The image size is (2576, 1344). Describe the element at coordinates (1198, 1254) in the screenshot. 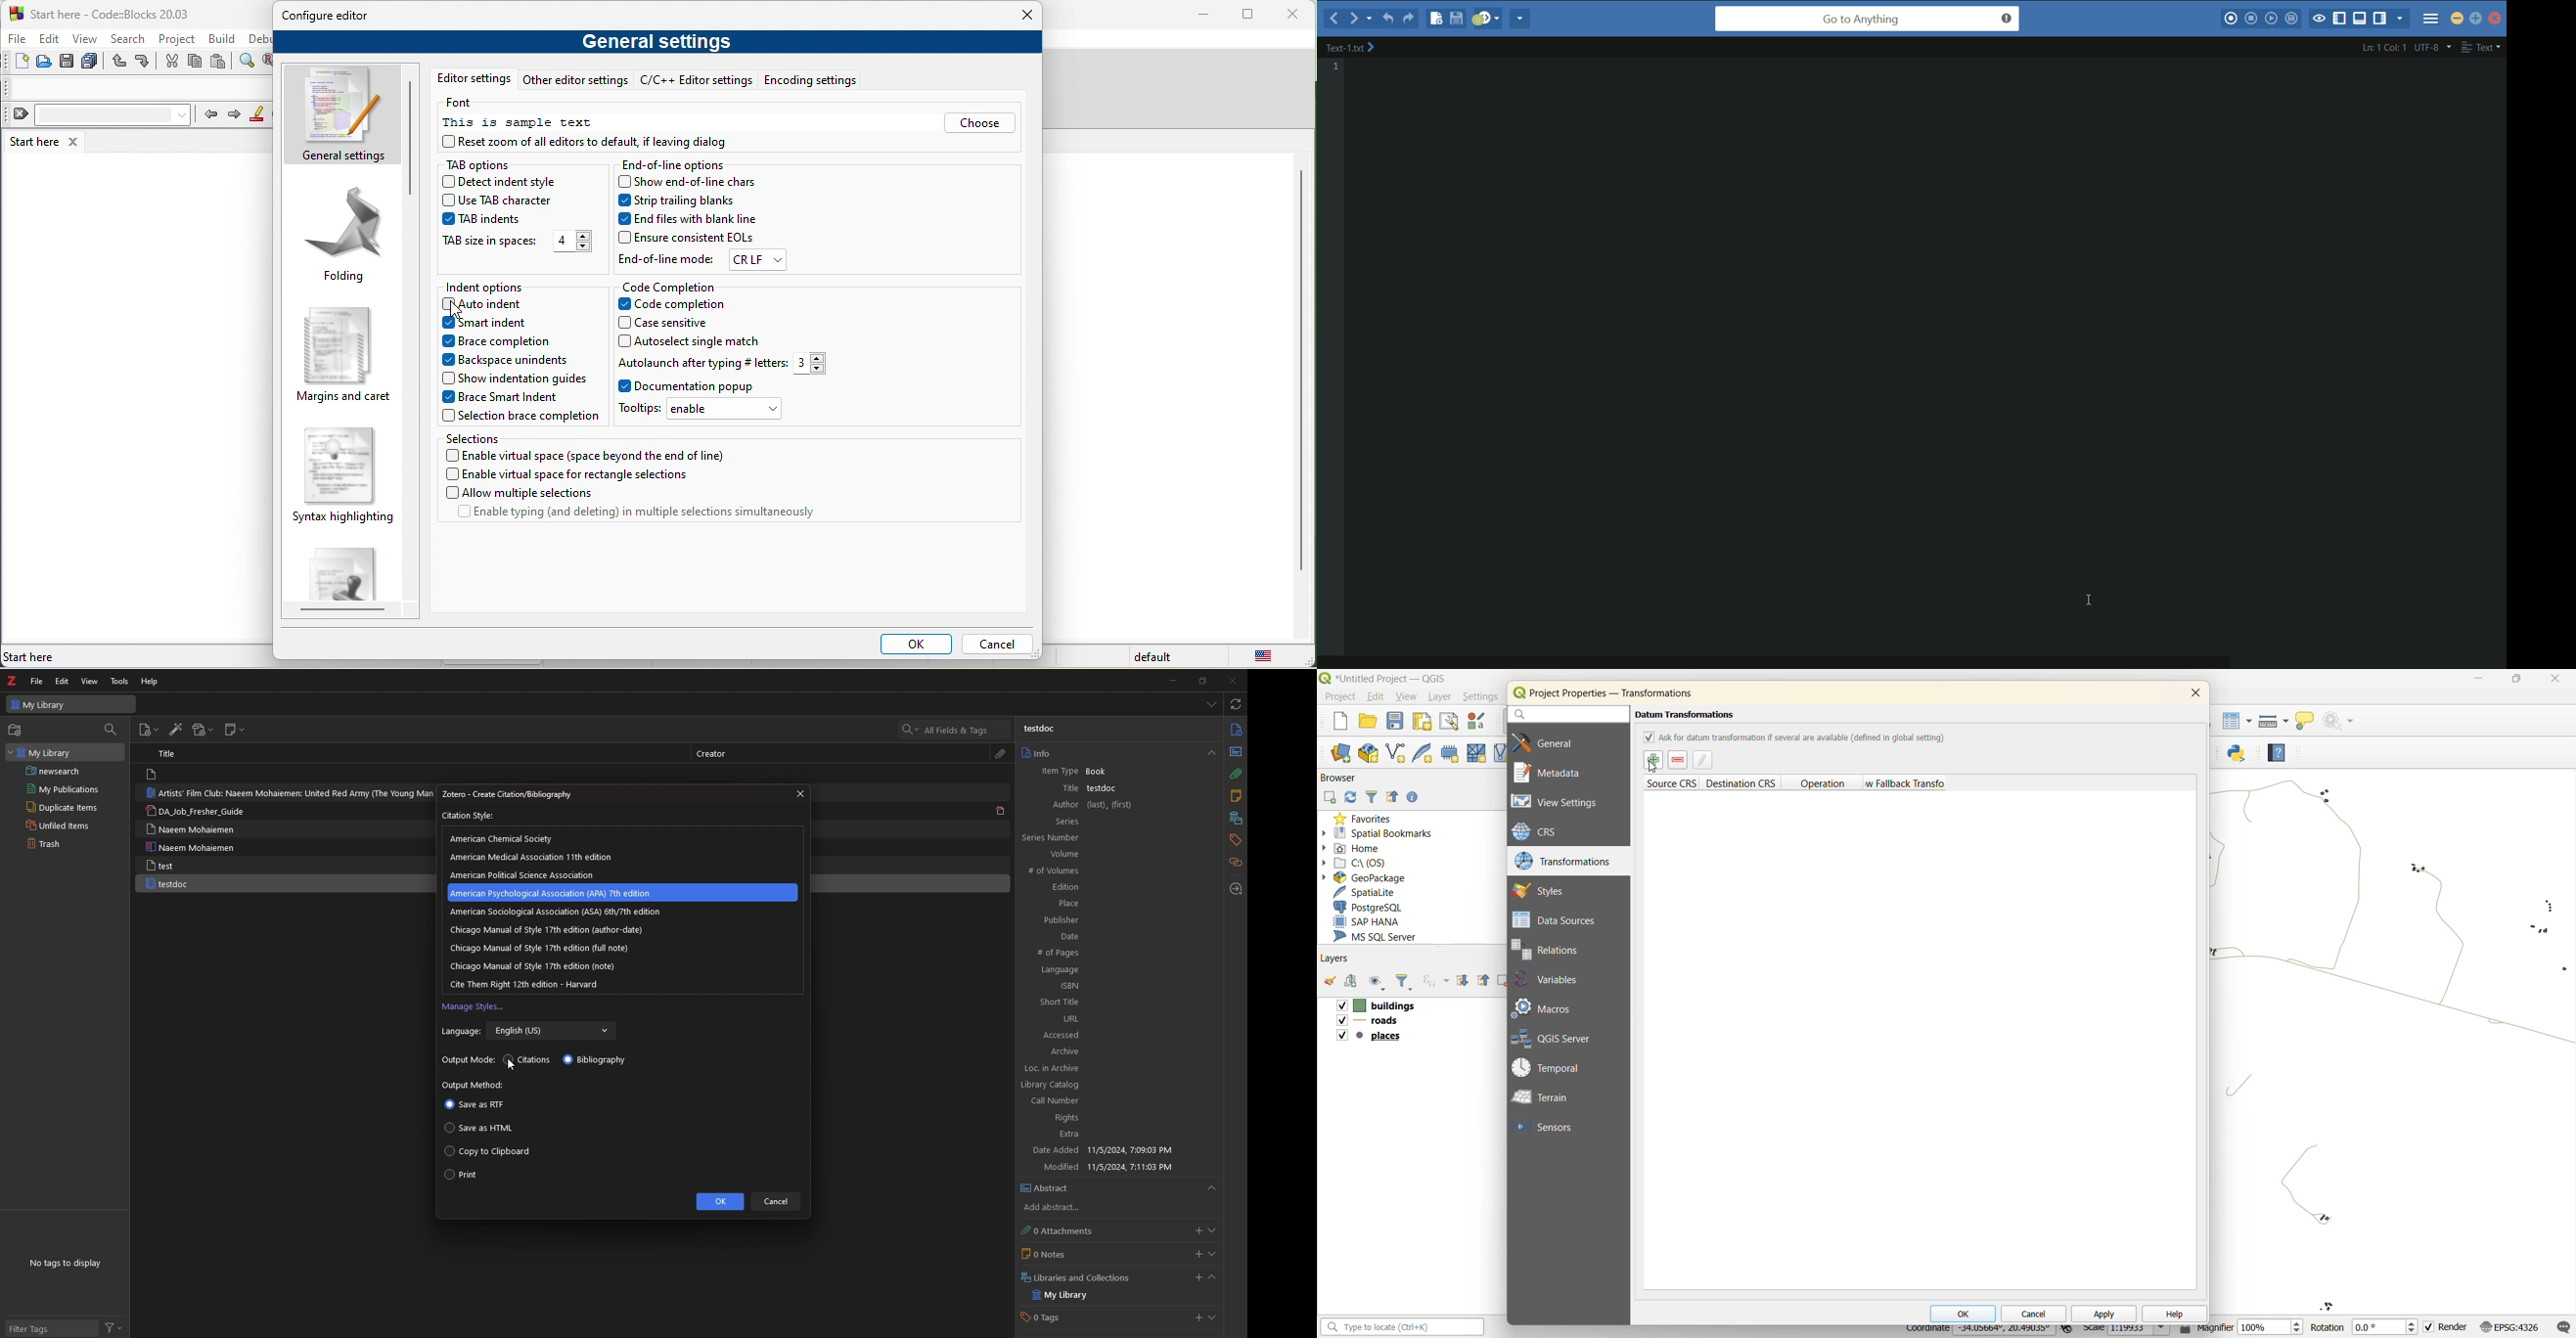

I see `add notes` at that location.